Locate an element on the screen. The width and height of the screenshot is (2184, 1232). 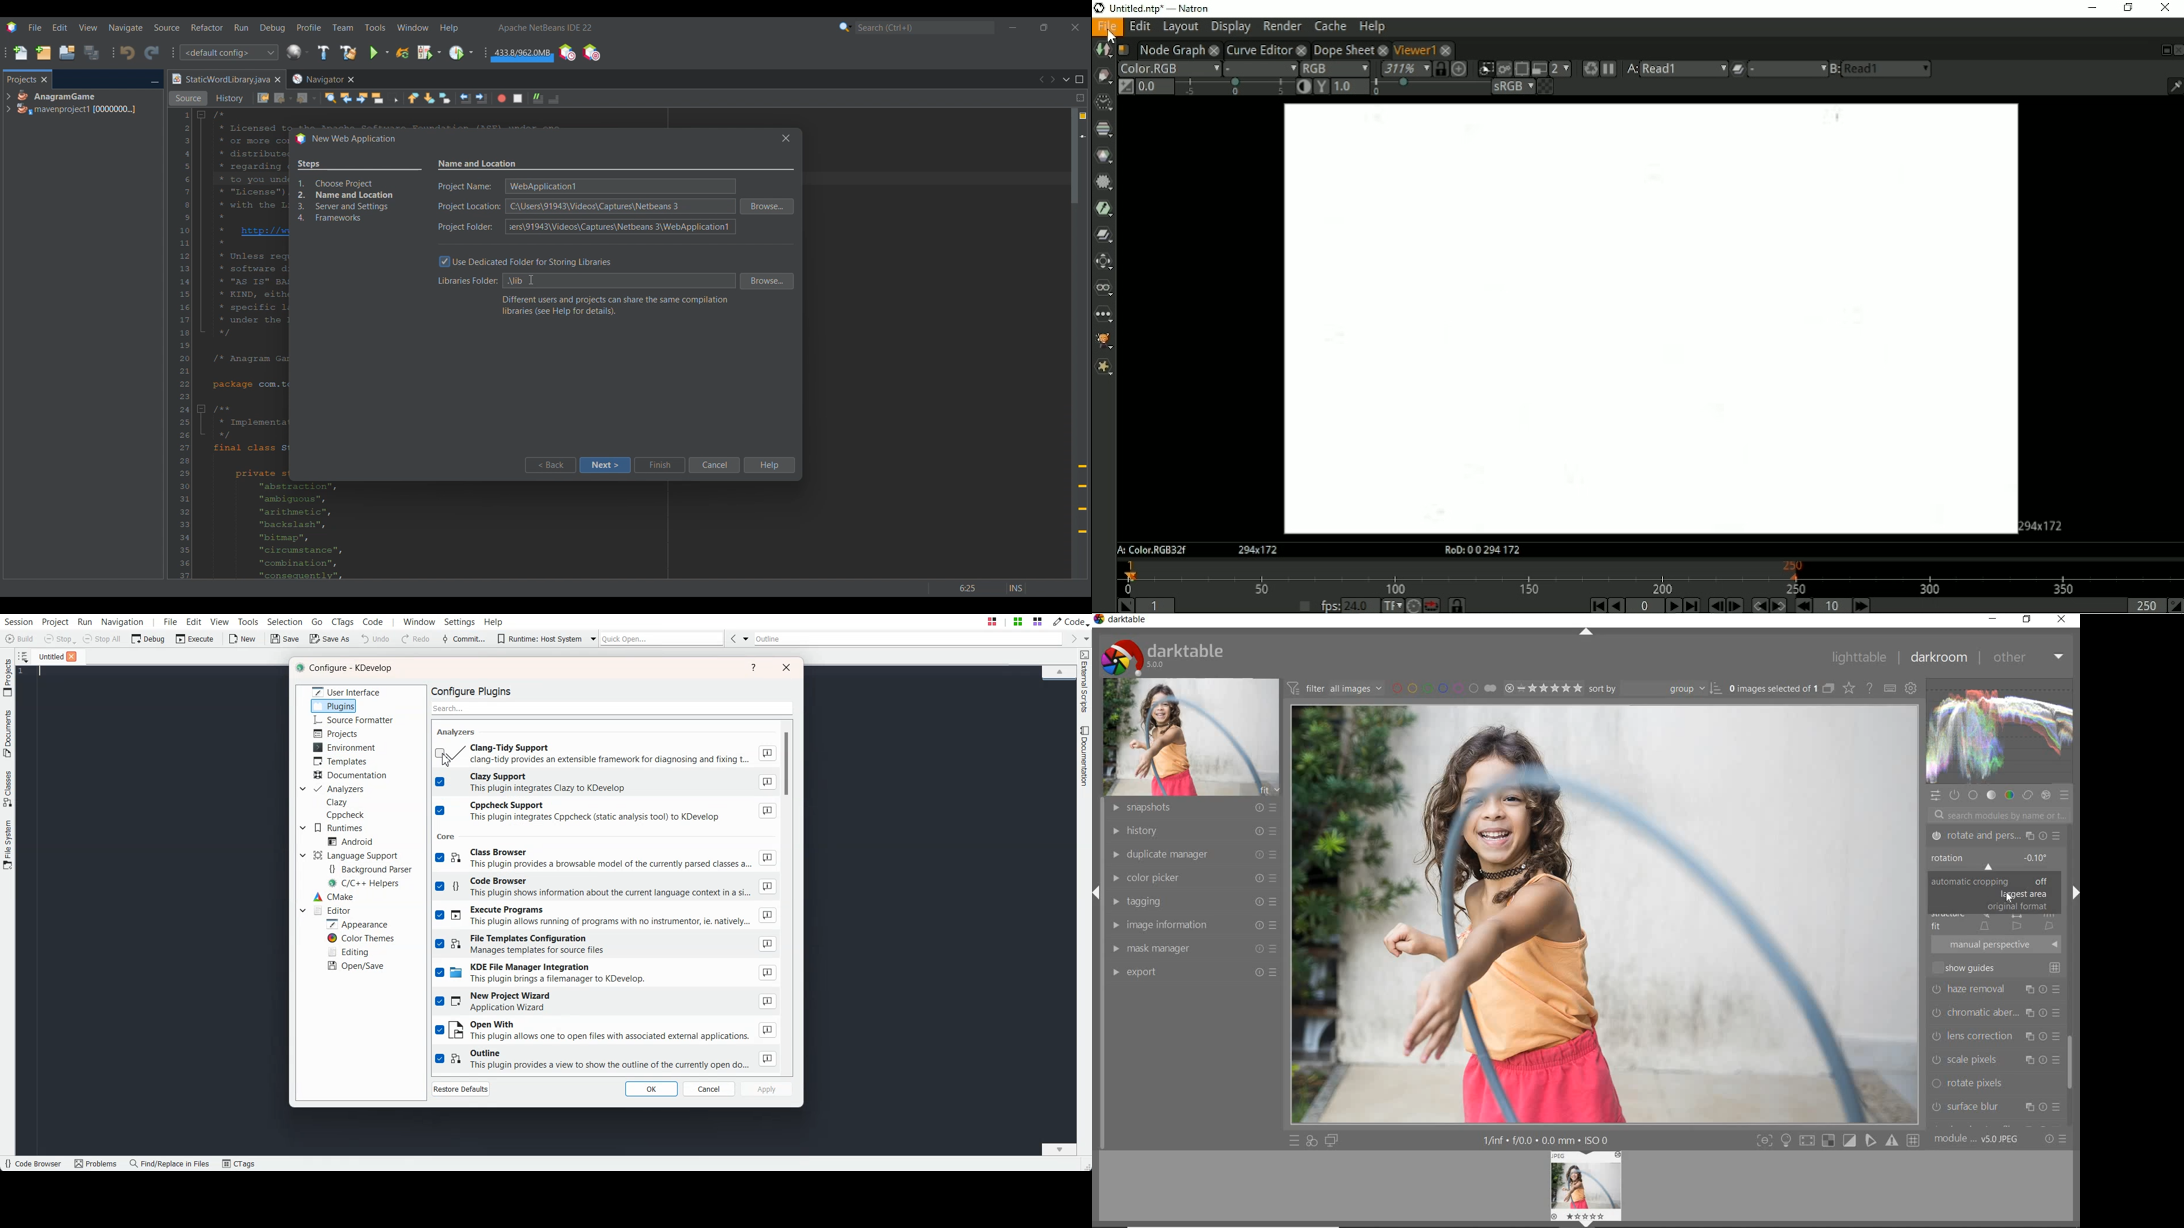
Software logo is located at coordinates (11, 27).